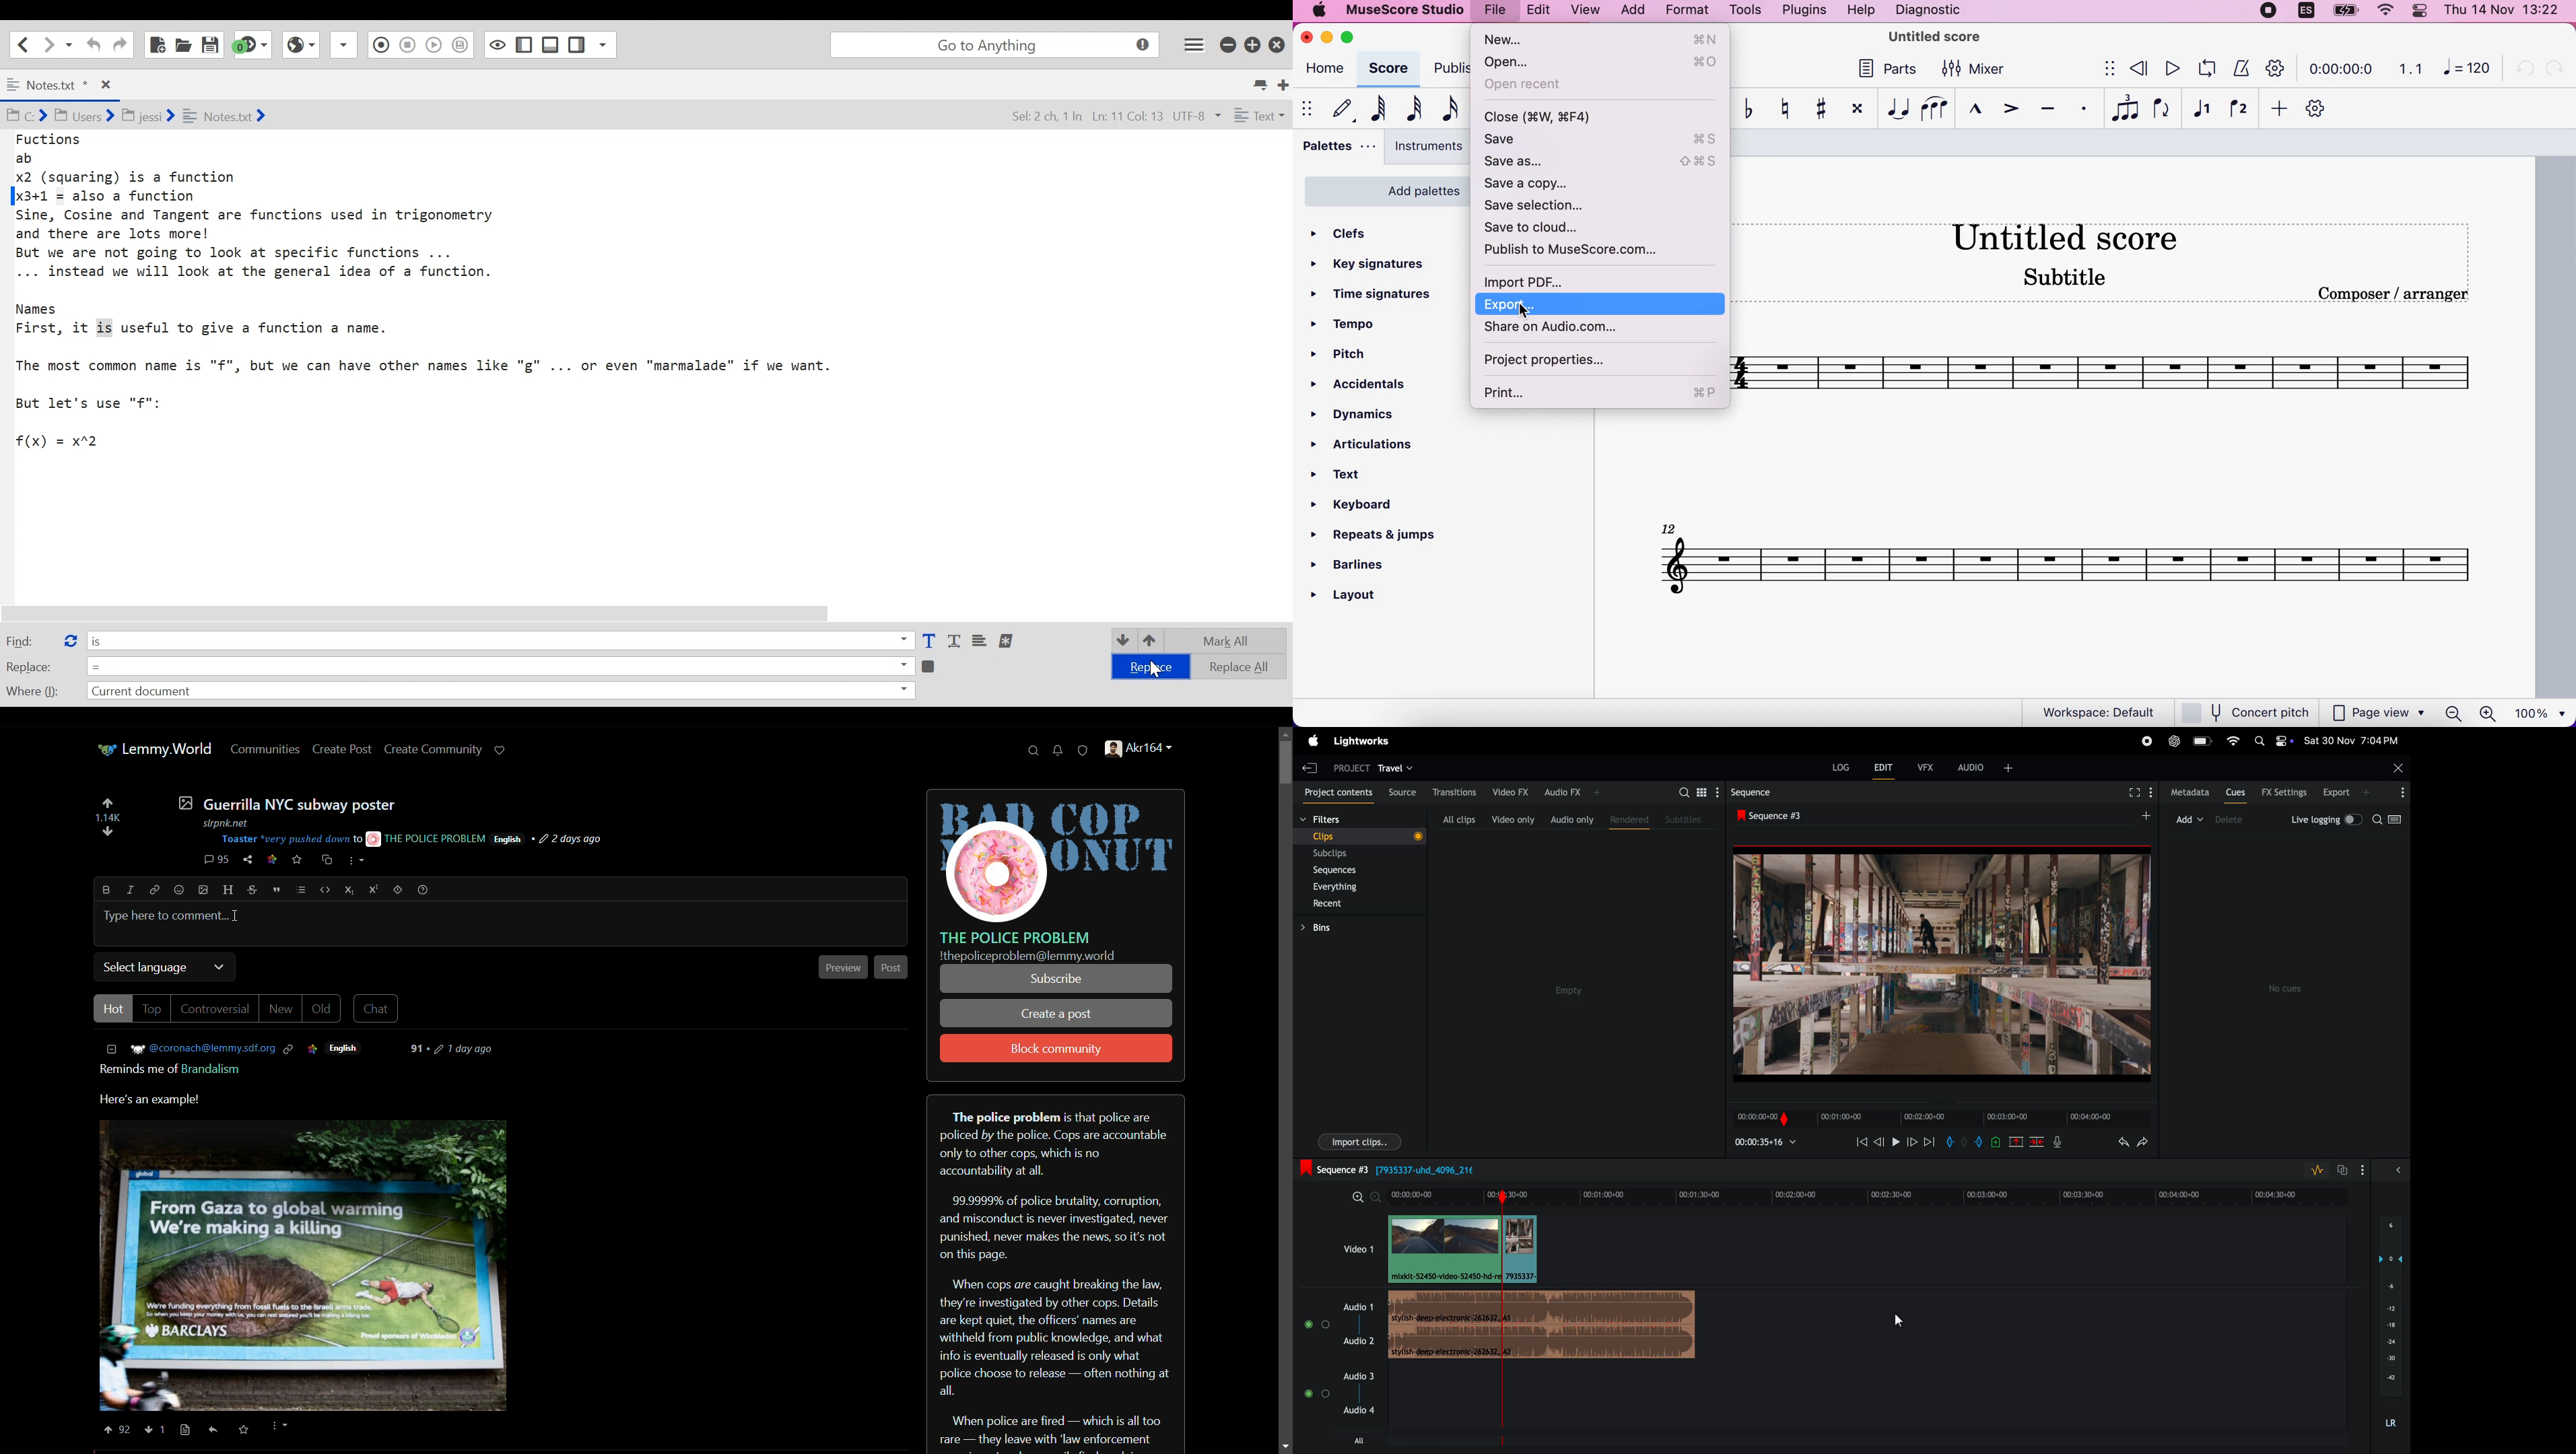 This screenshot has height=1456, width=2576. What do you see at coordinates (238, 918) in the screenshot?
I see `cursor` at bounding box center [238, 918].